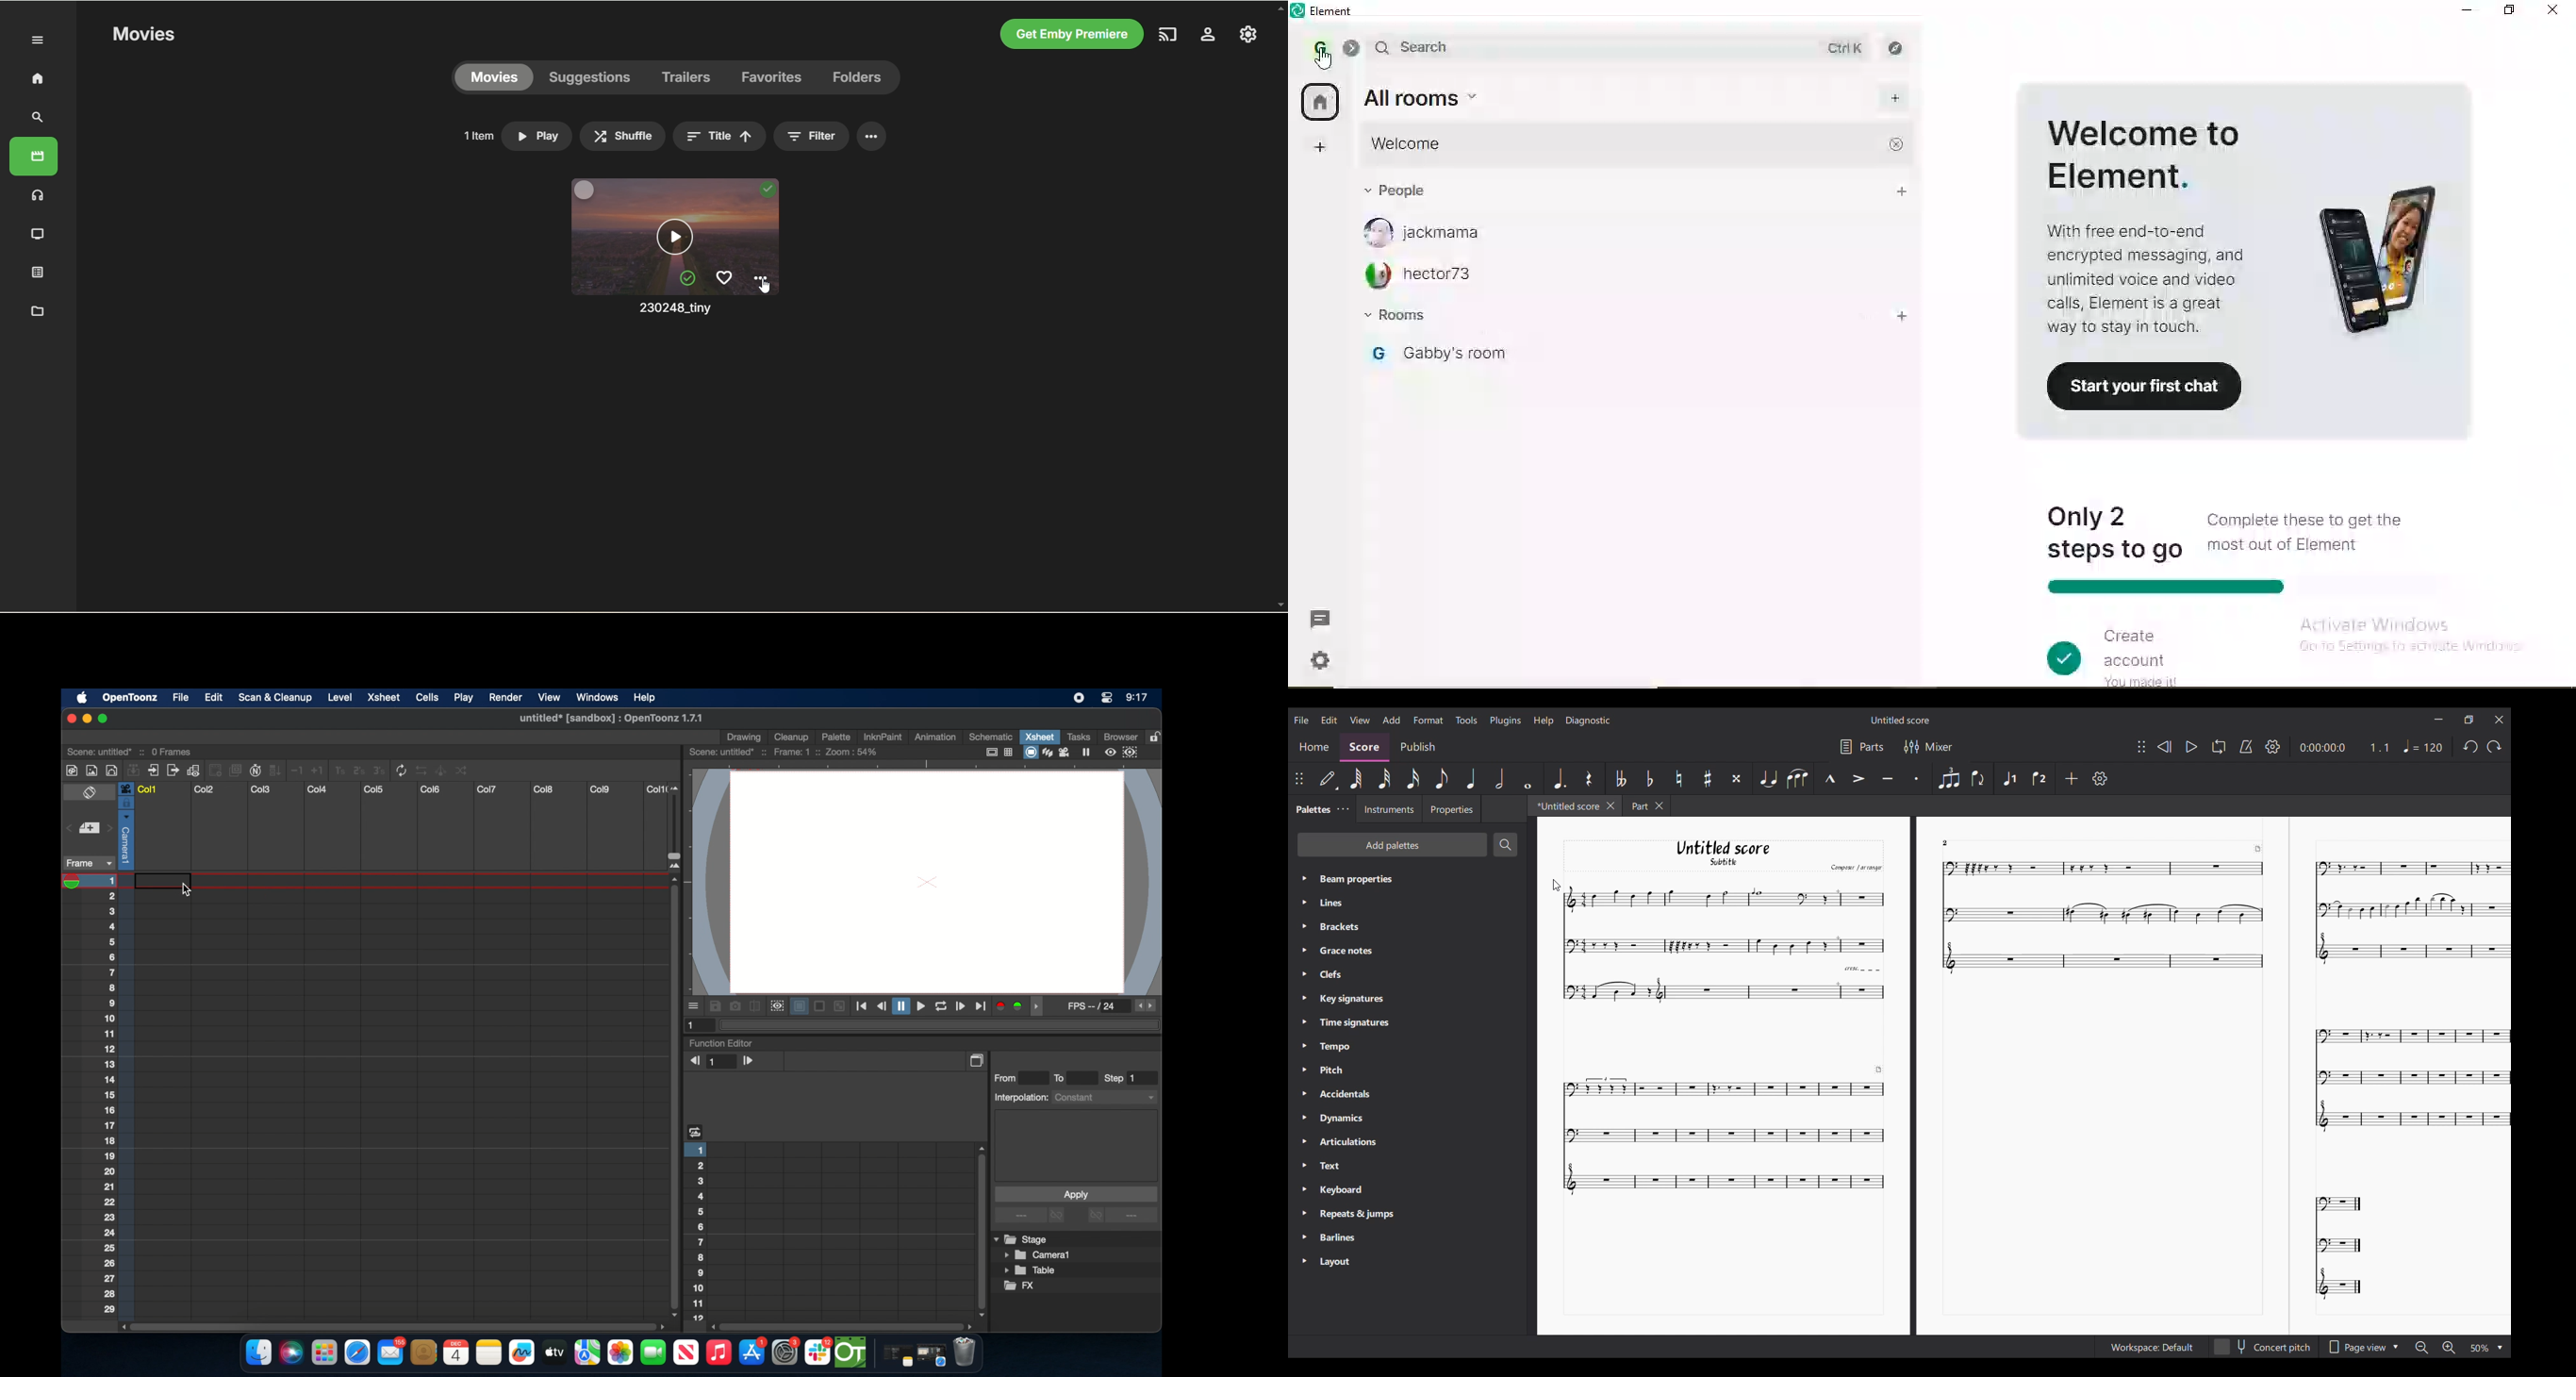  Describe the element at coordinates (2010, 777) in the screenshot. I see `Voice 1` at that location.